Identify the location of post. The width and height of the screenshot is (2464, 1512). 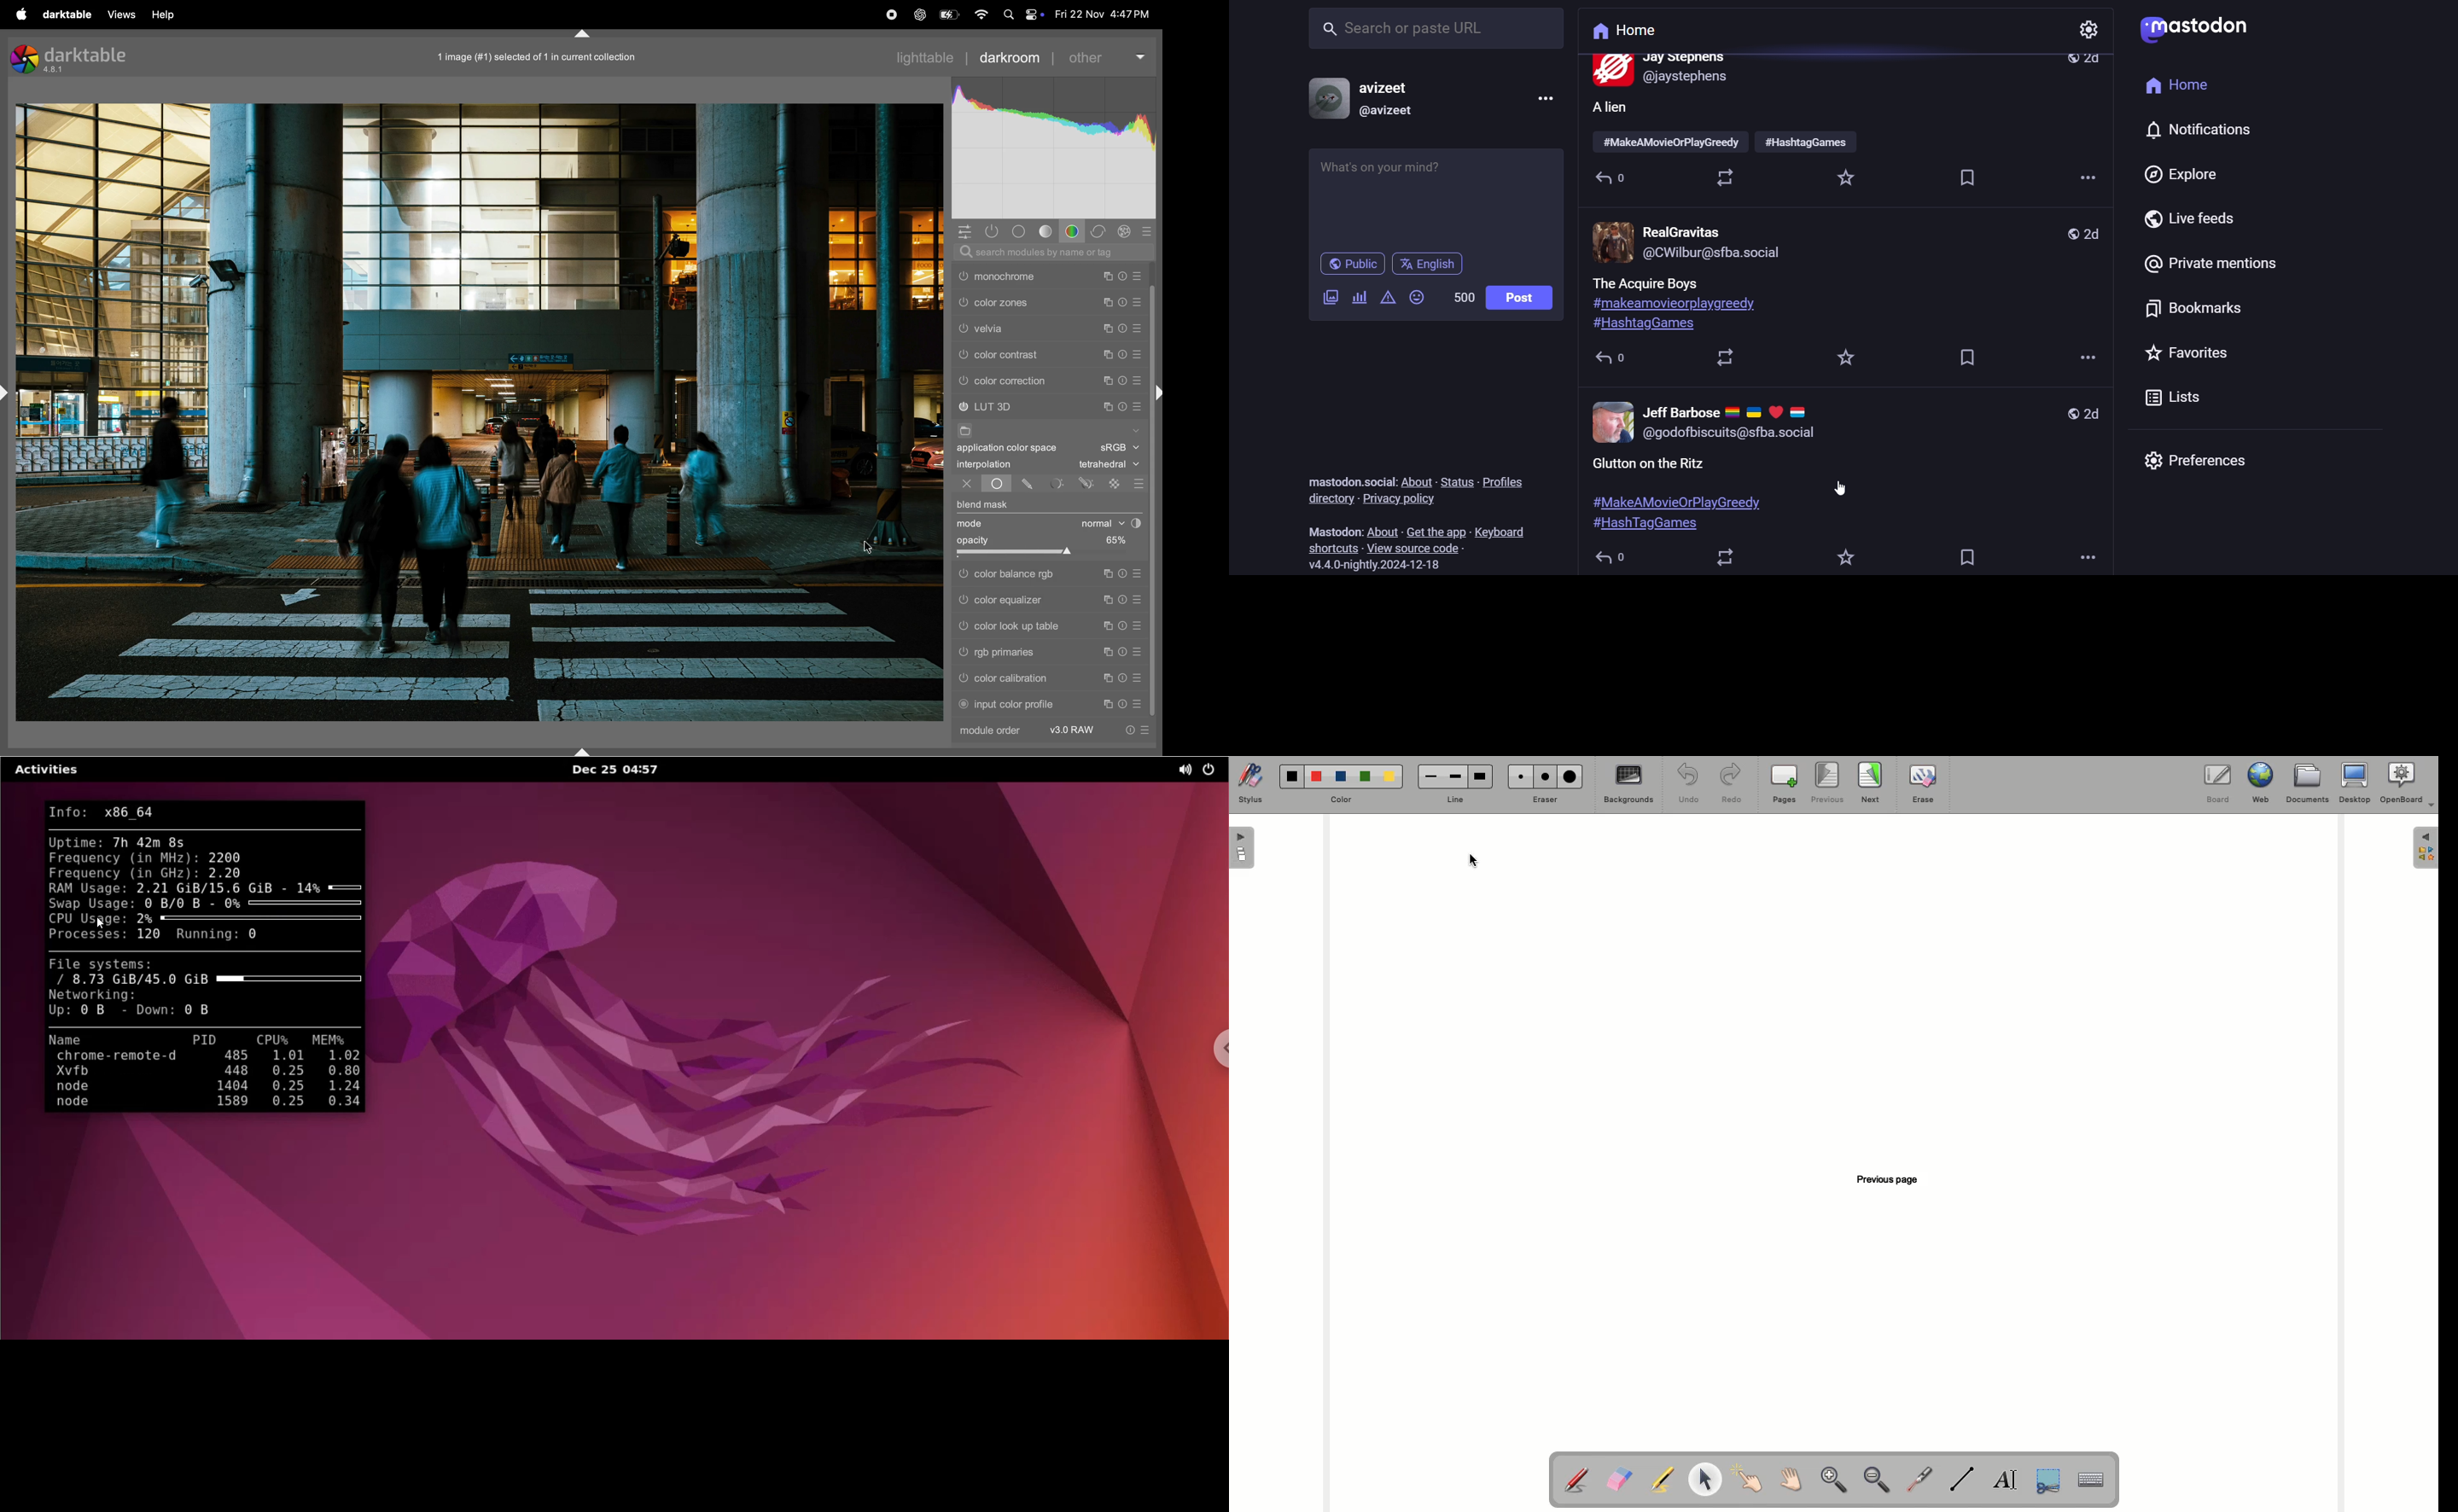
(1608, 110).